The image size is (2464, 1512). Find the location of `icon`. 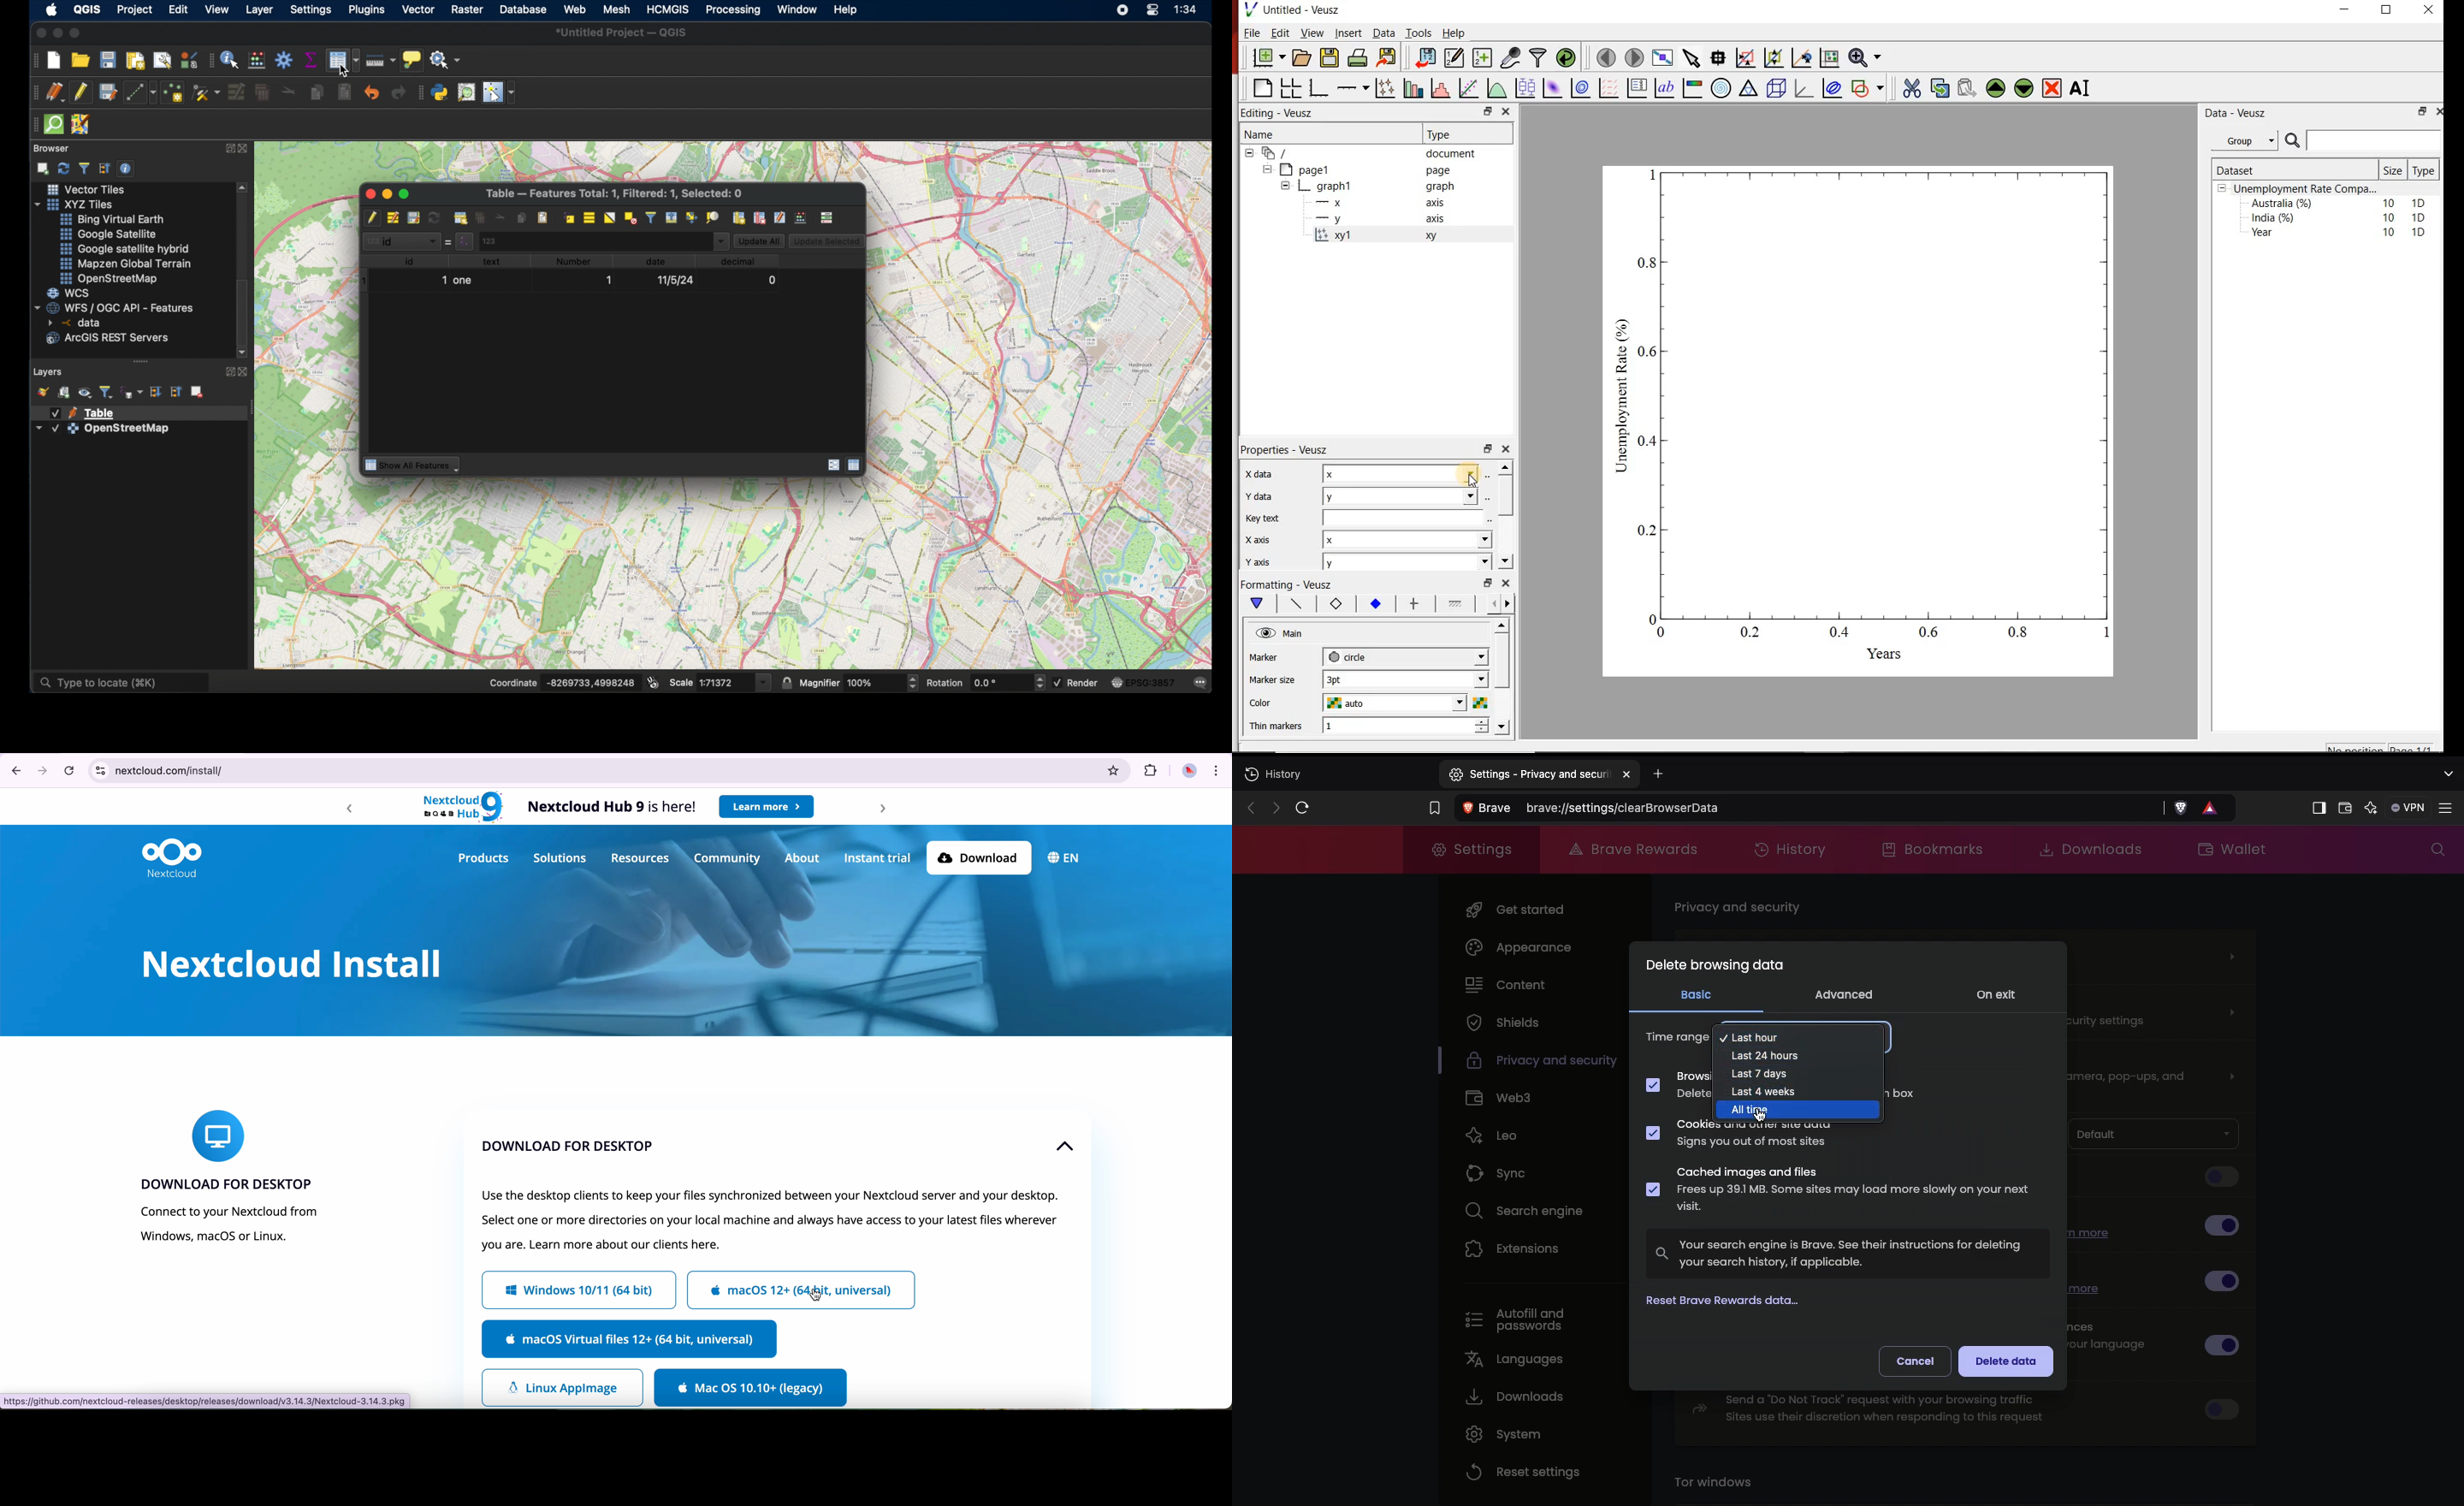

icon is located at coordinates (219, 1133).